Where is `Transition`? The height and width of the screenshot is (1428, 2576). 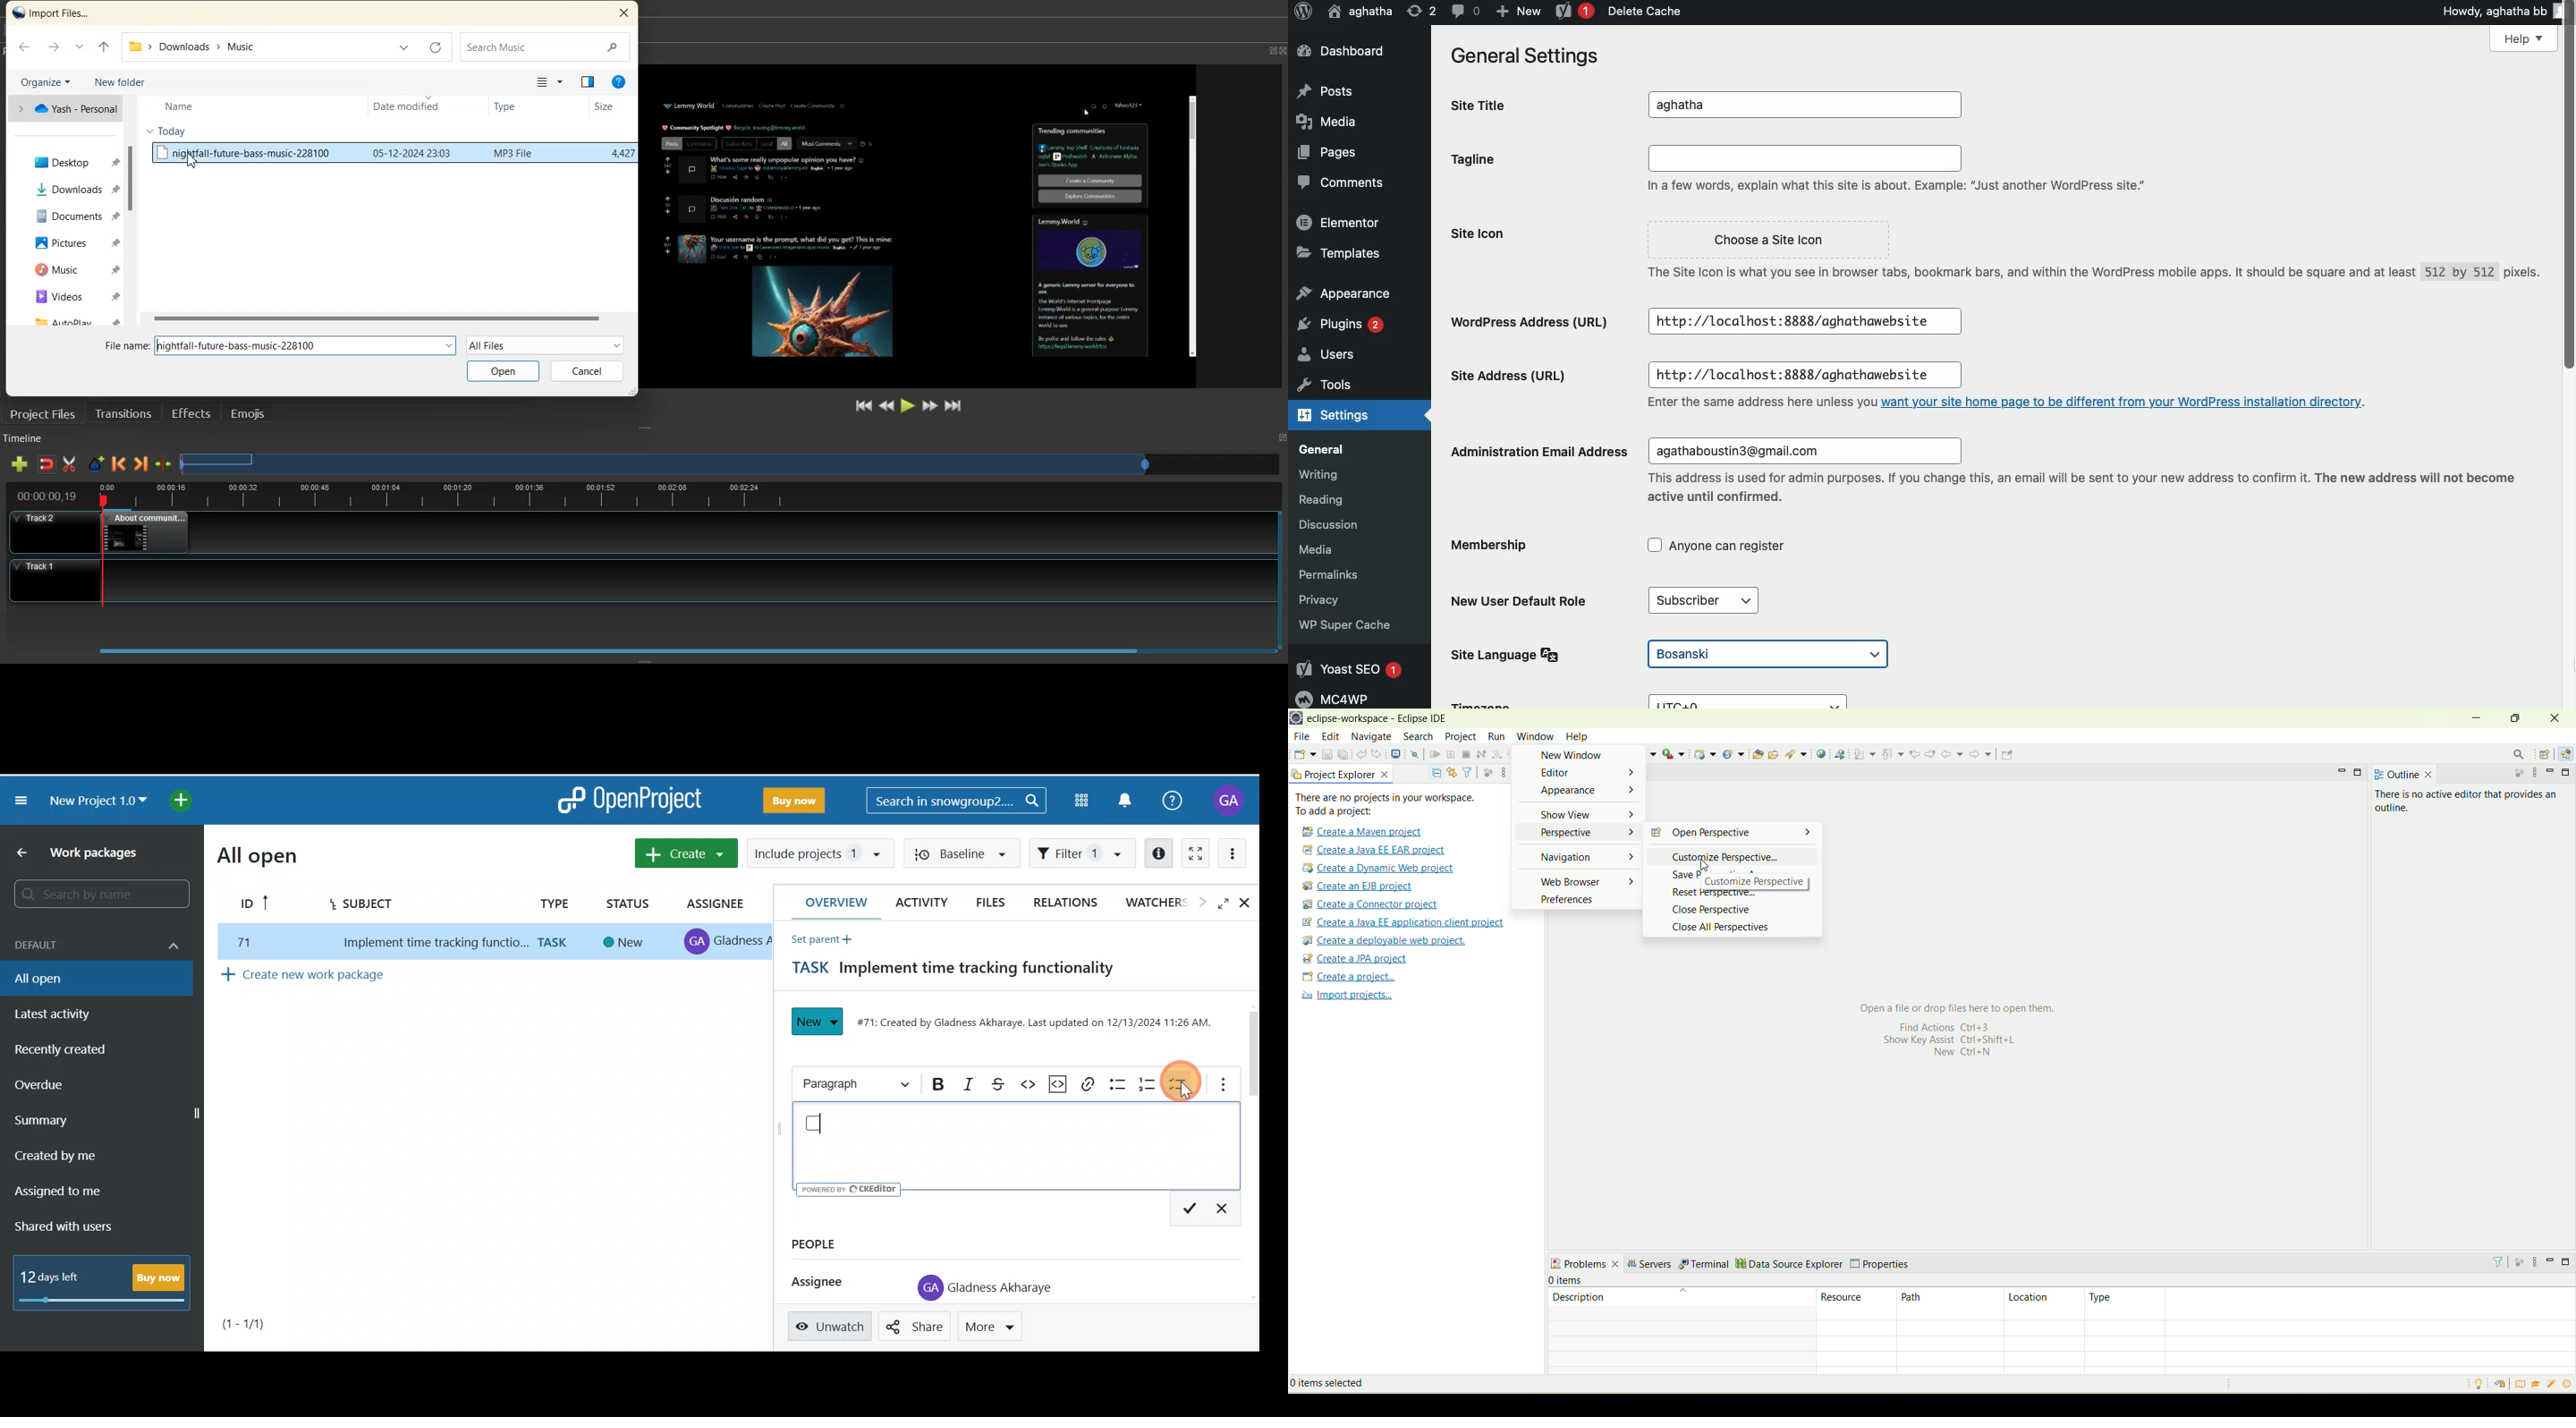
Transition is located at coordinates (123, 413).